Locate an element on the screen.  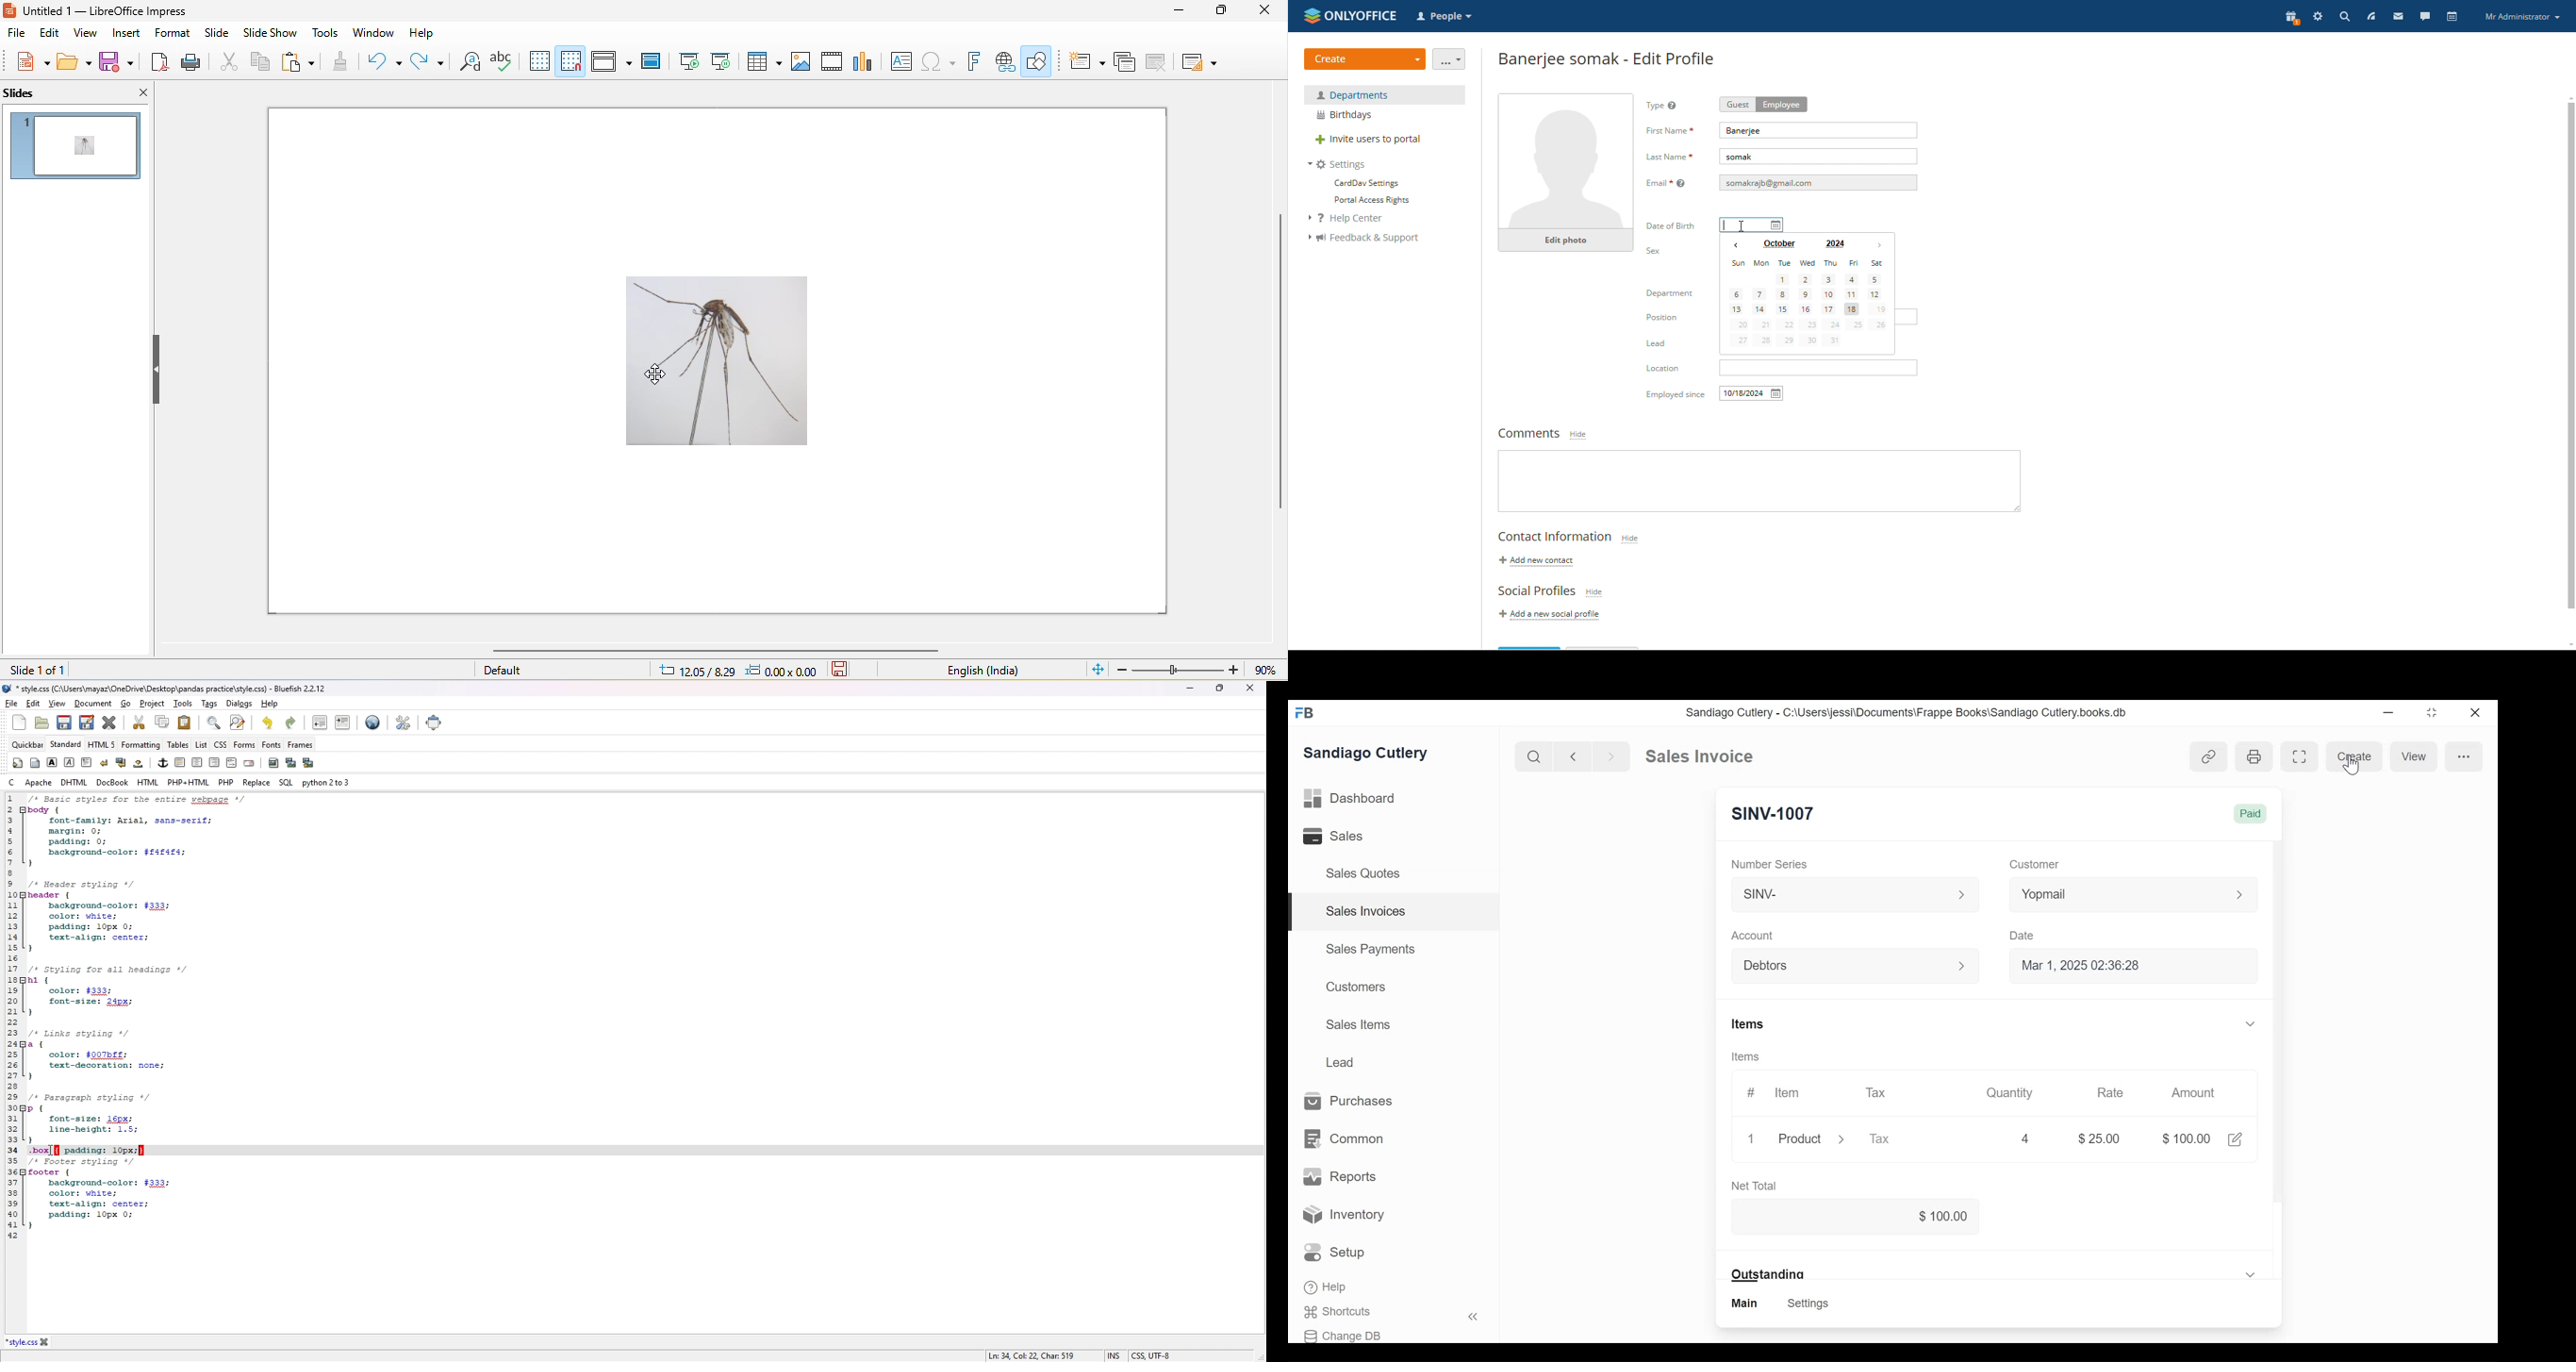
Customer is located at coordinates (2037, 863).